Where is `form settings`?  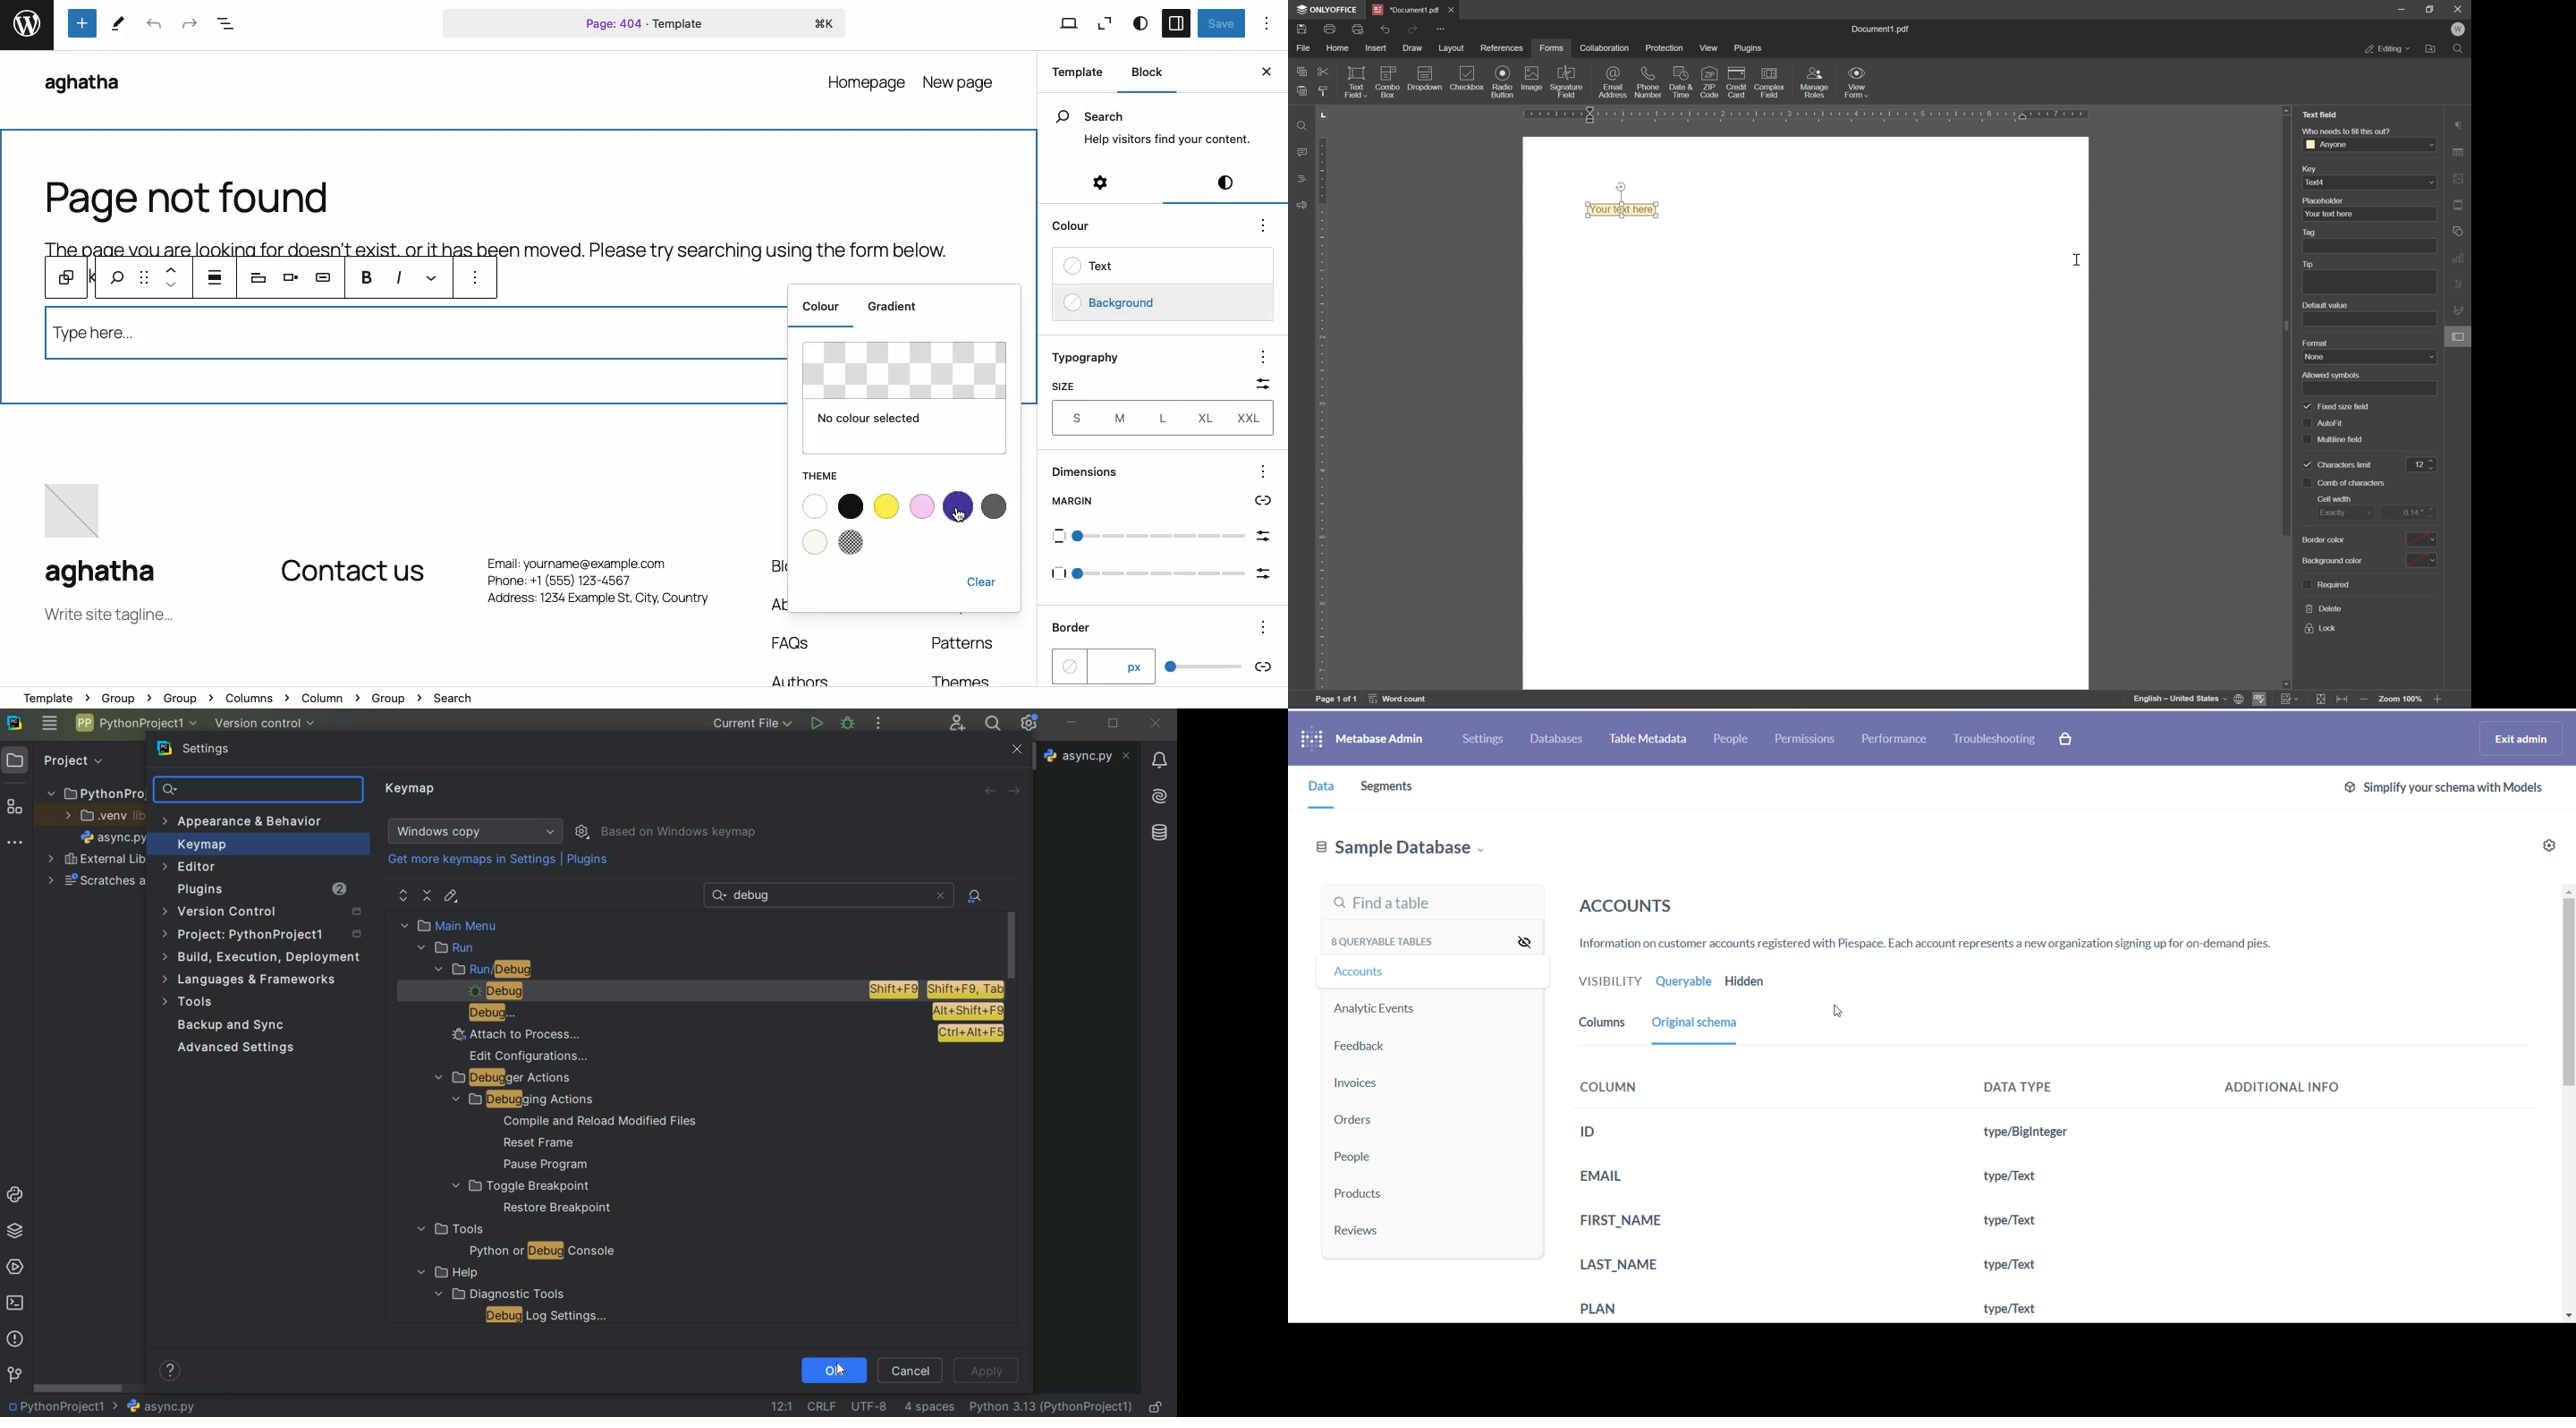 form settings is located at coordinates (2432, 358).